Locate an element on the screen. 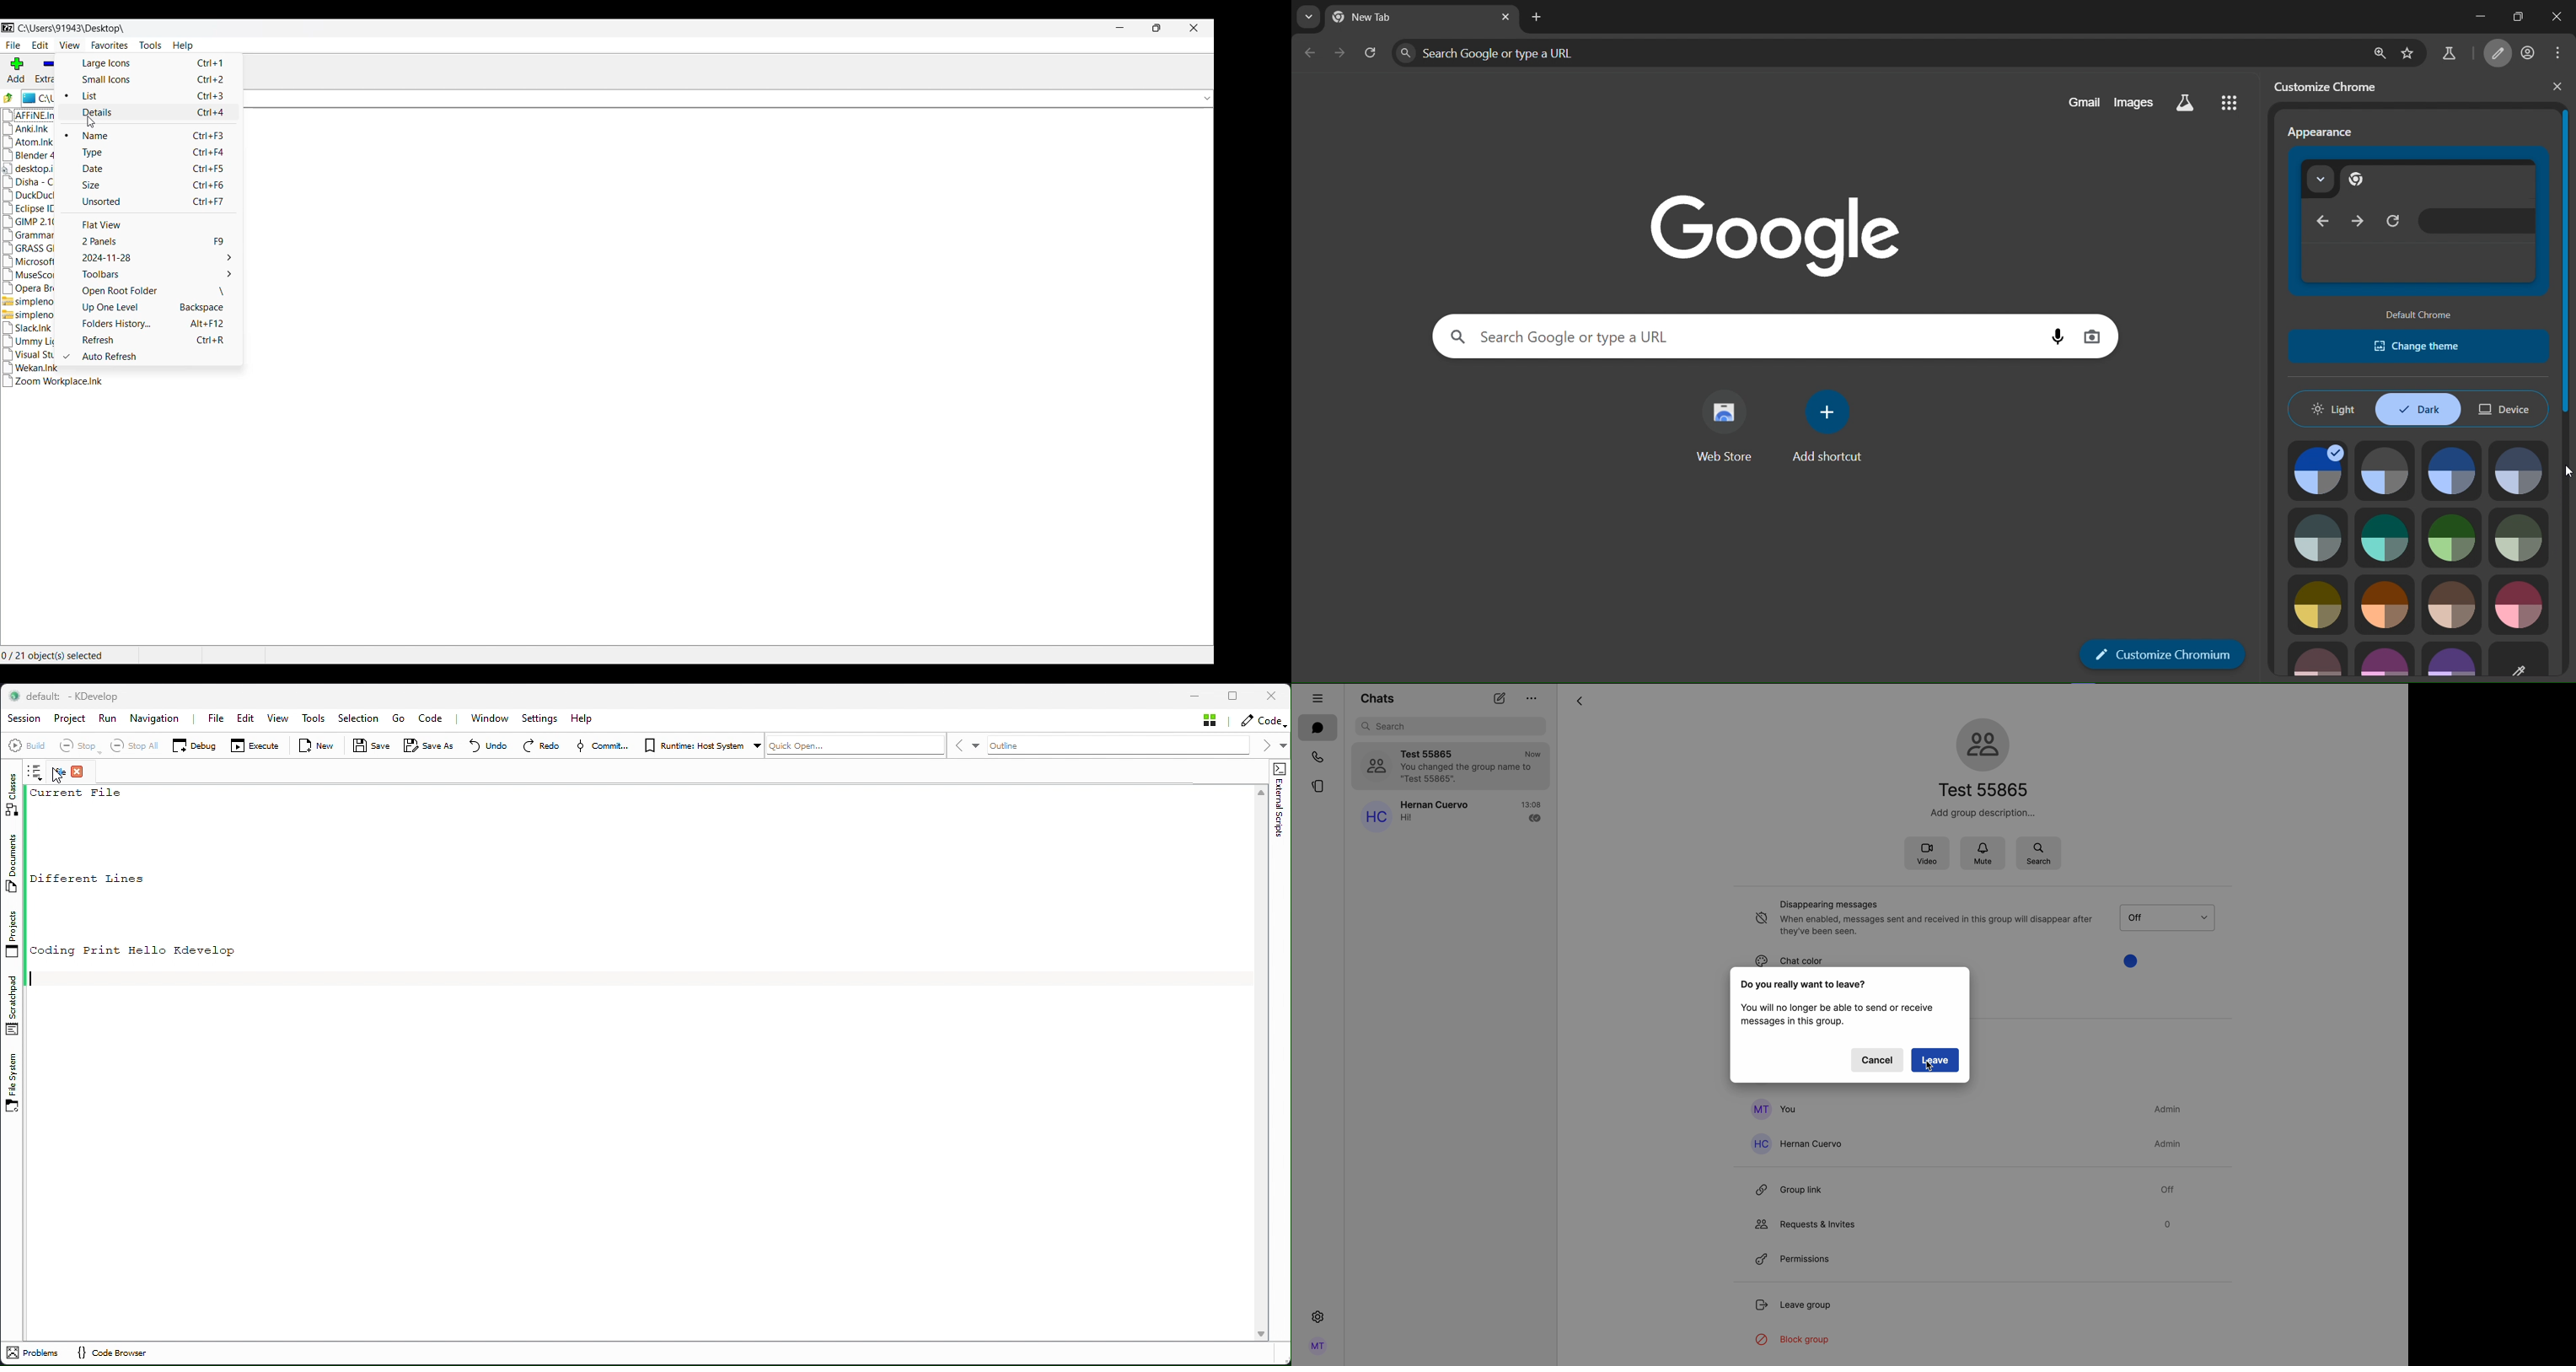 The width and height of the screenshot is (2576, 1372). Small icons is located at coordinates (150, 79).